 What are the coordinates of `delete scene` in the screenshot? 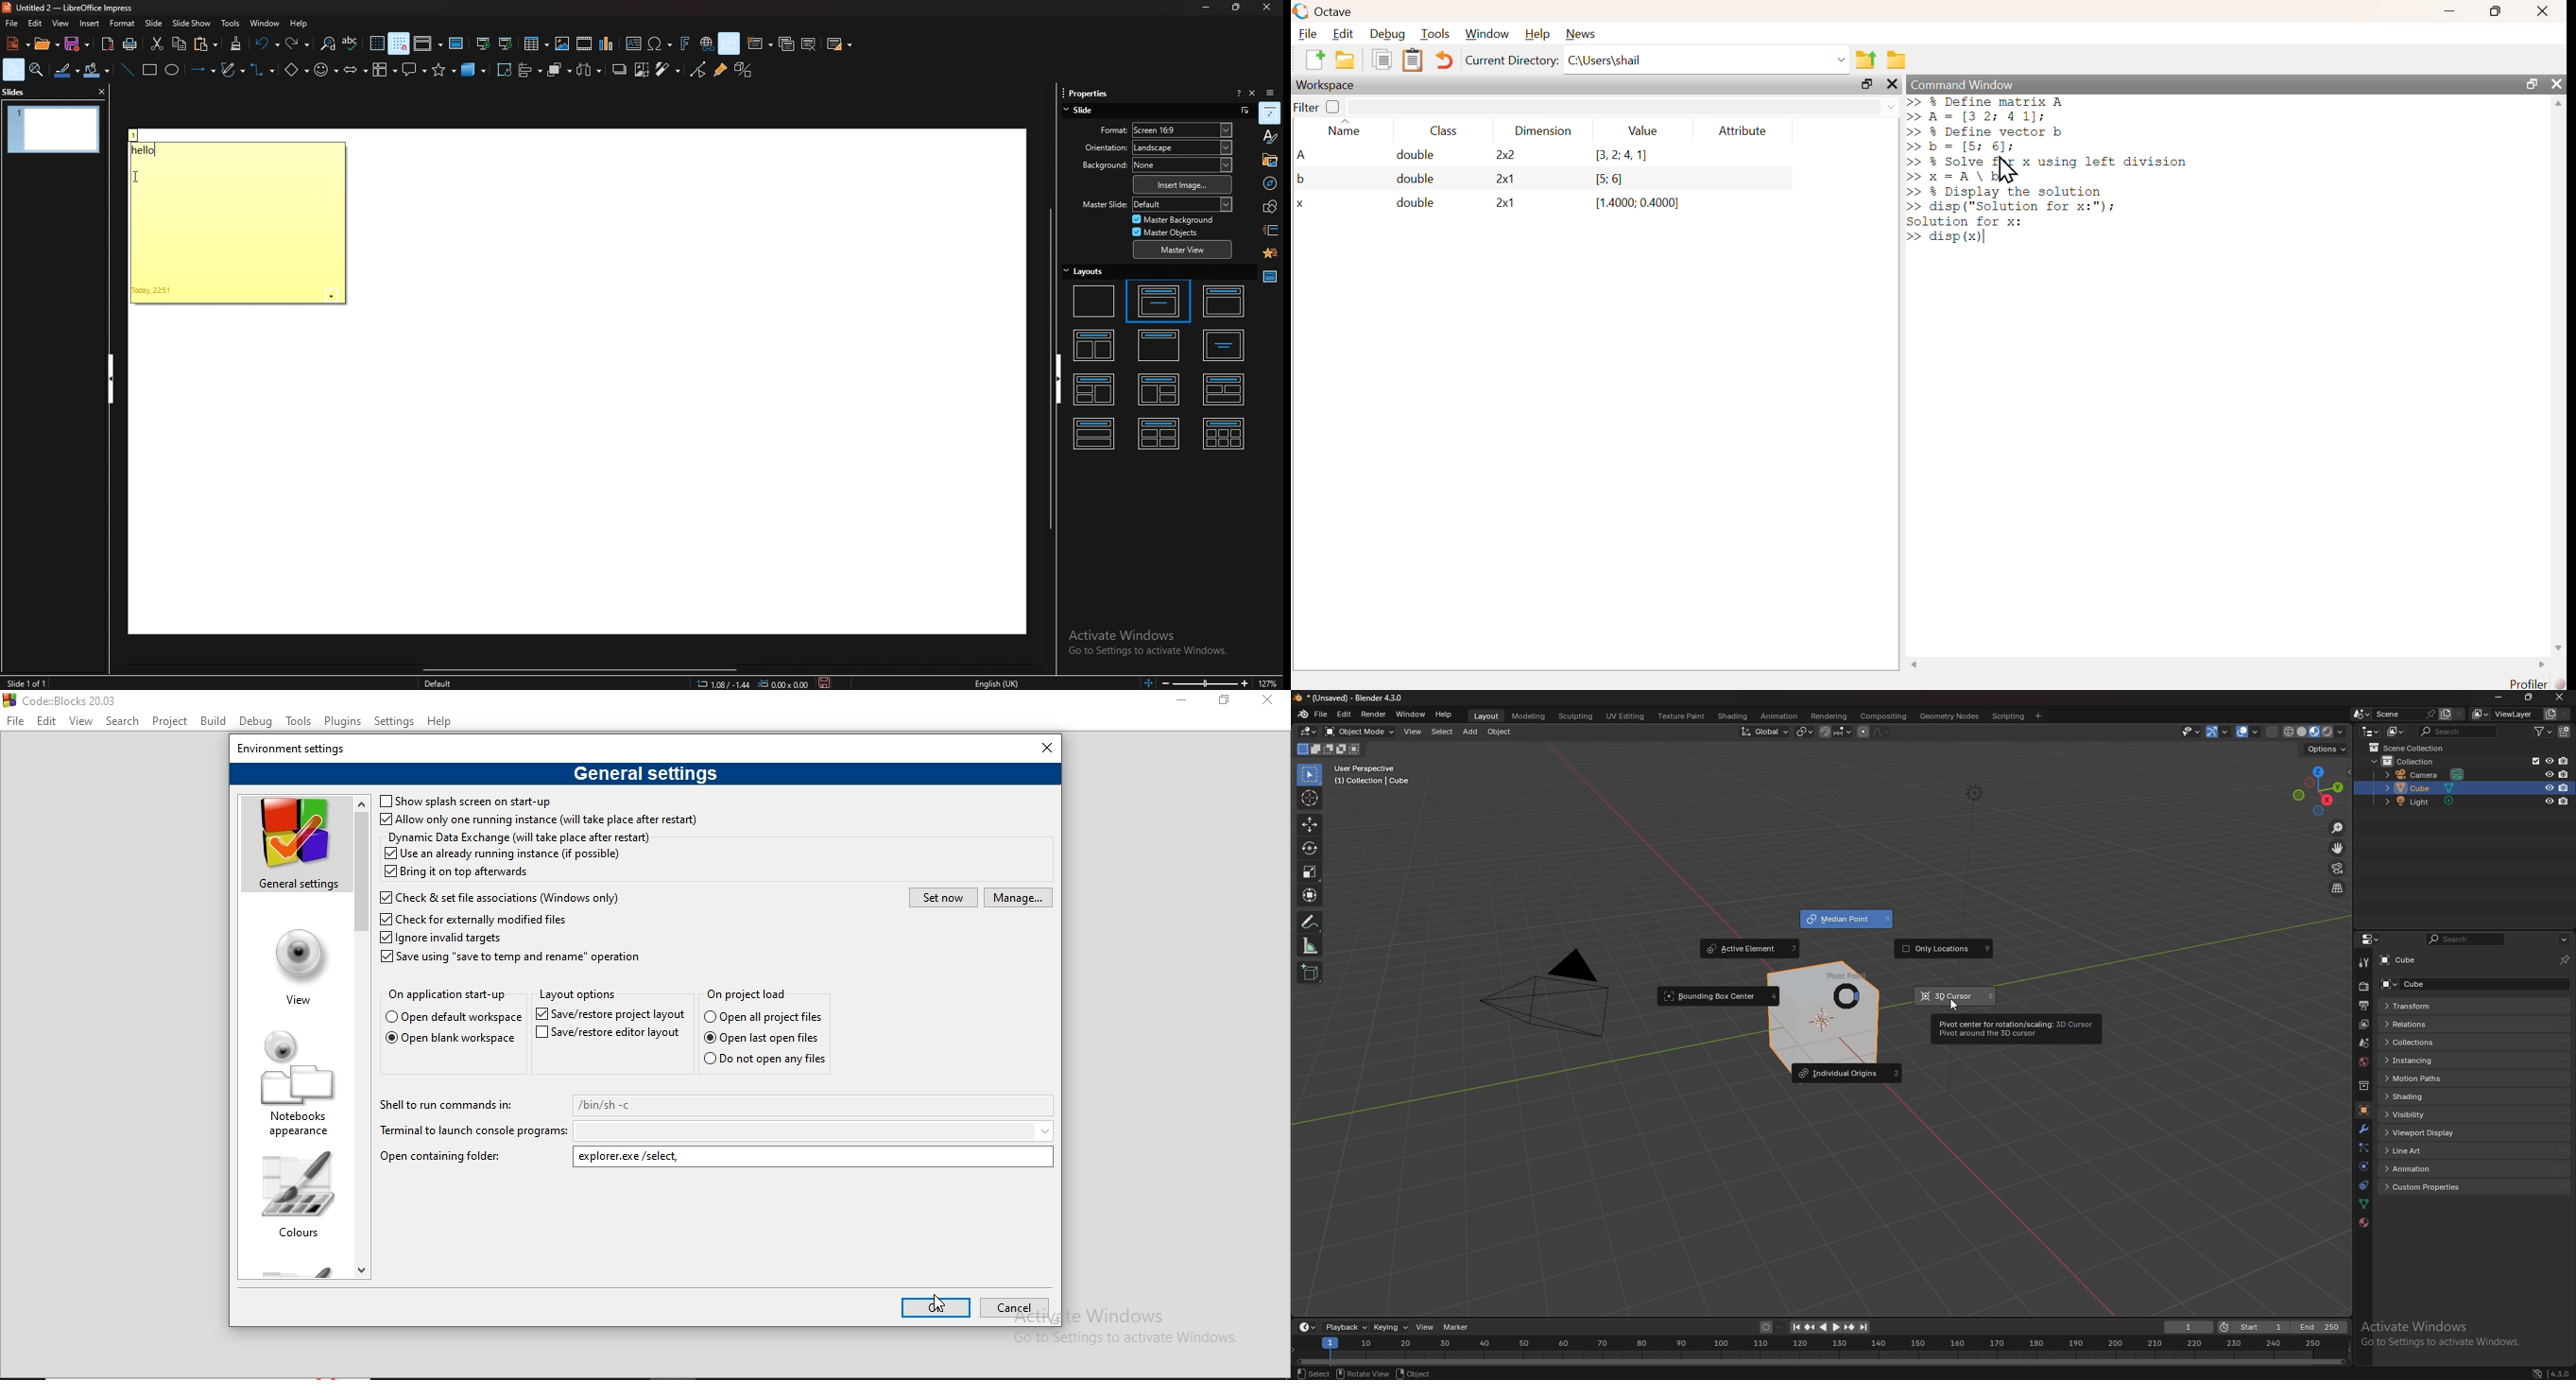 It's located at (2461, 714).